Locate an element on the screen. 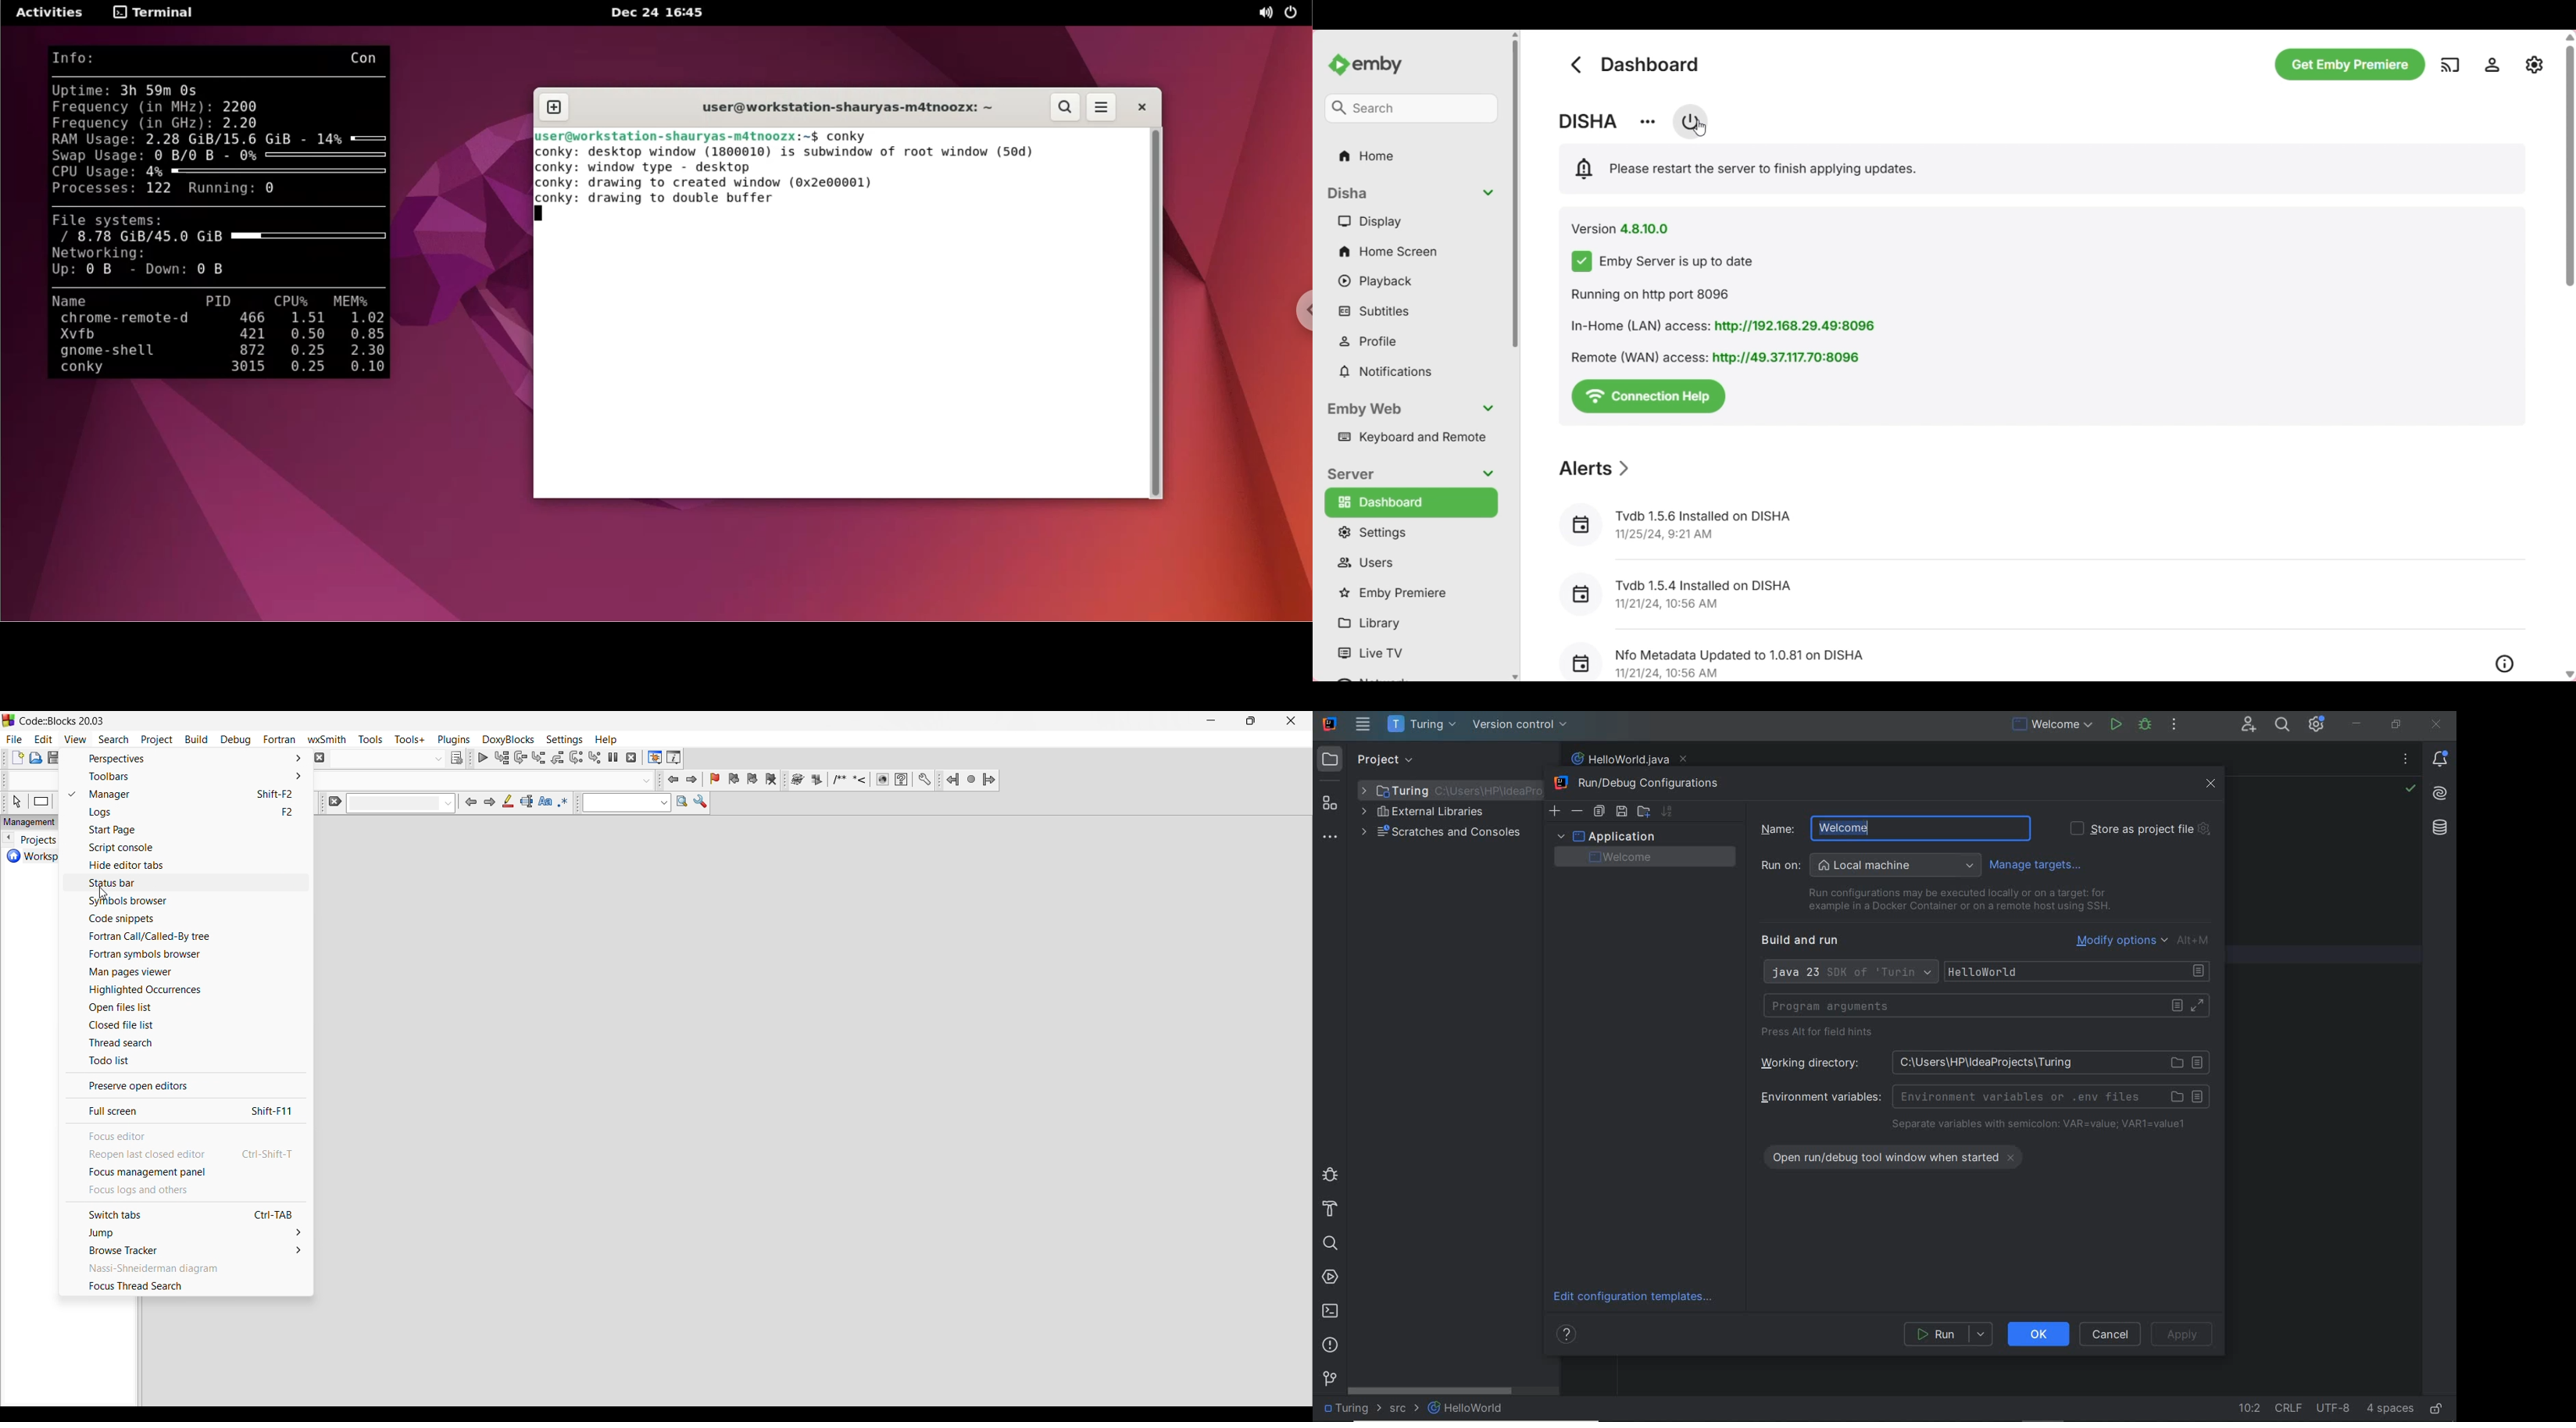 The image size is (2576, 1428). IDE & Project Settings is located at coordinates (2316, 724).